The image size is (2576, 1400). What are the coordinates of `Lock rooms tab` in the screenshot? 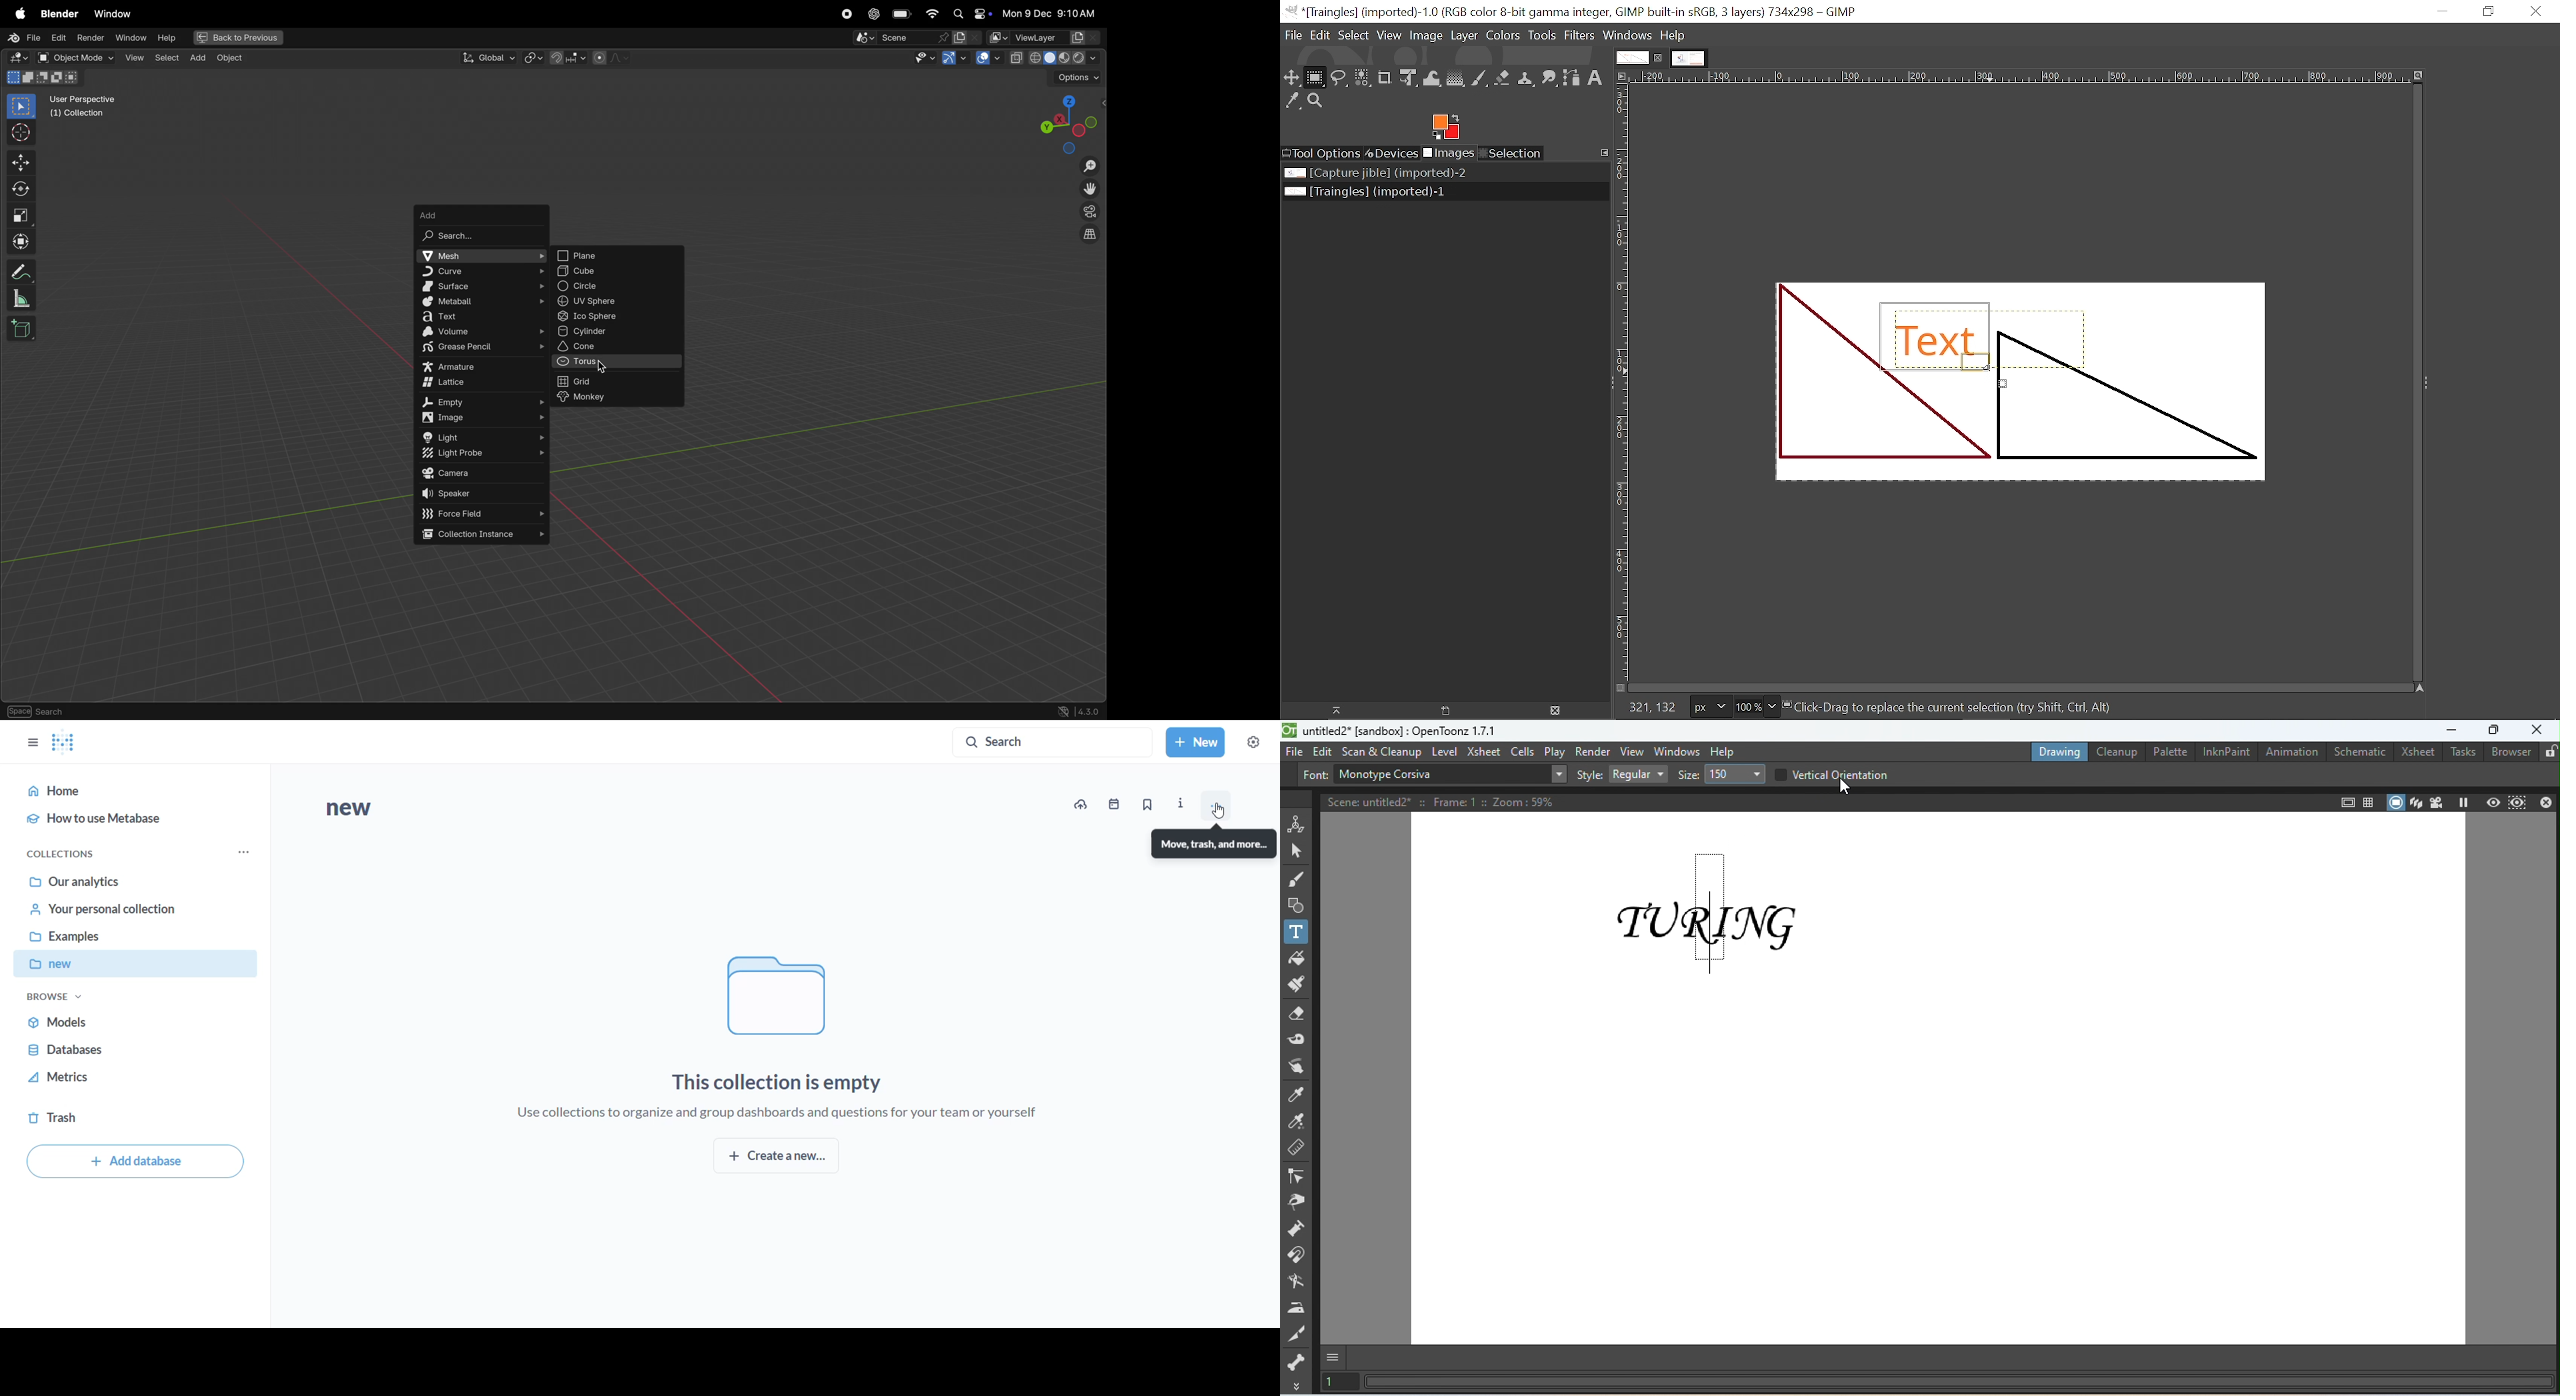 It's located at (2549, 752).